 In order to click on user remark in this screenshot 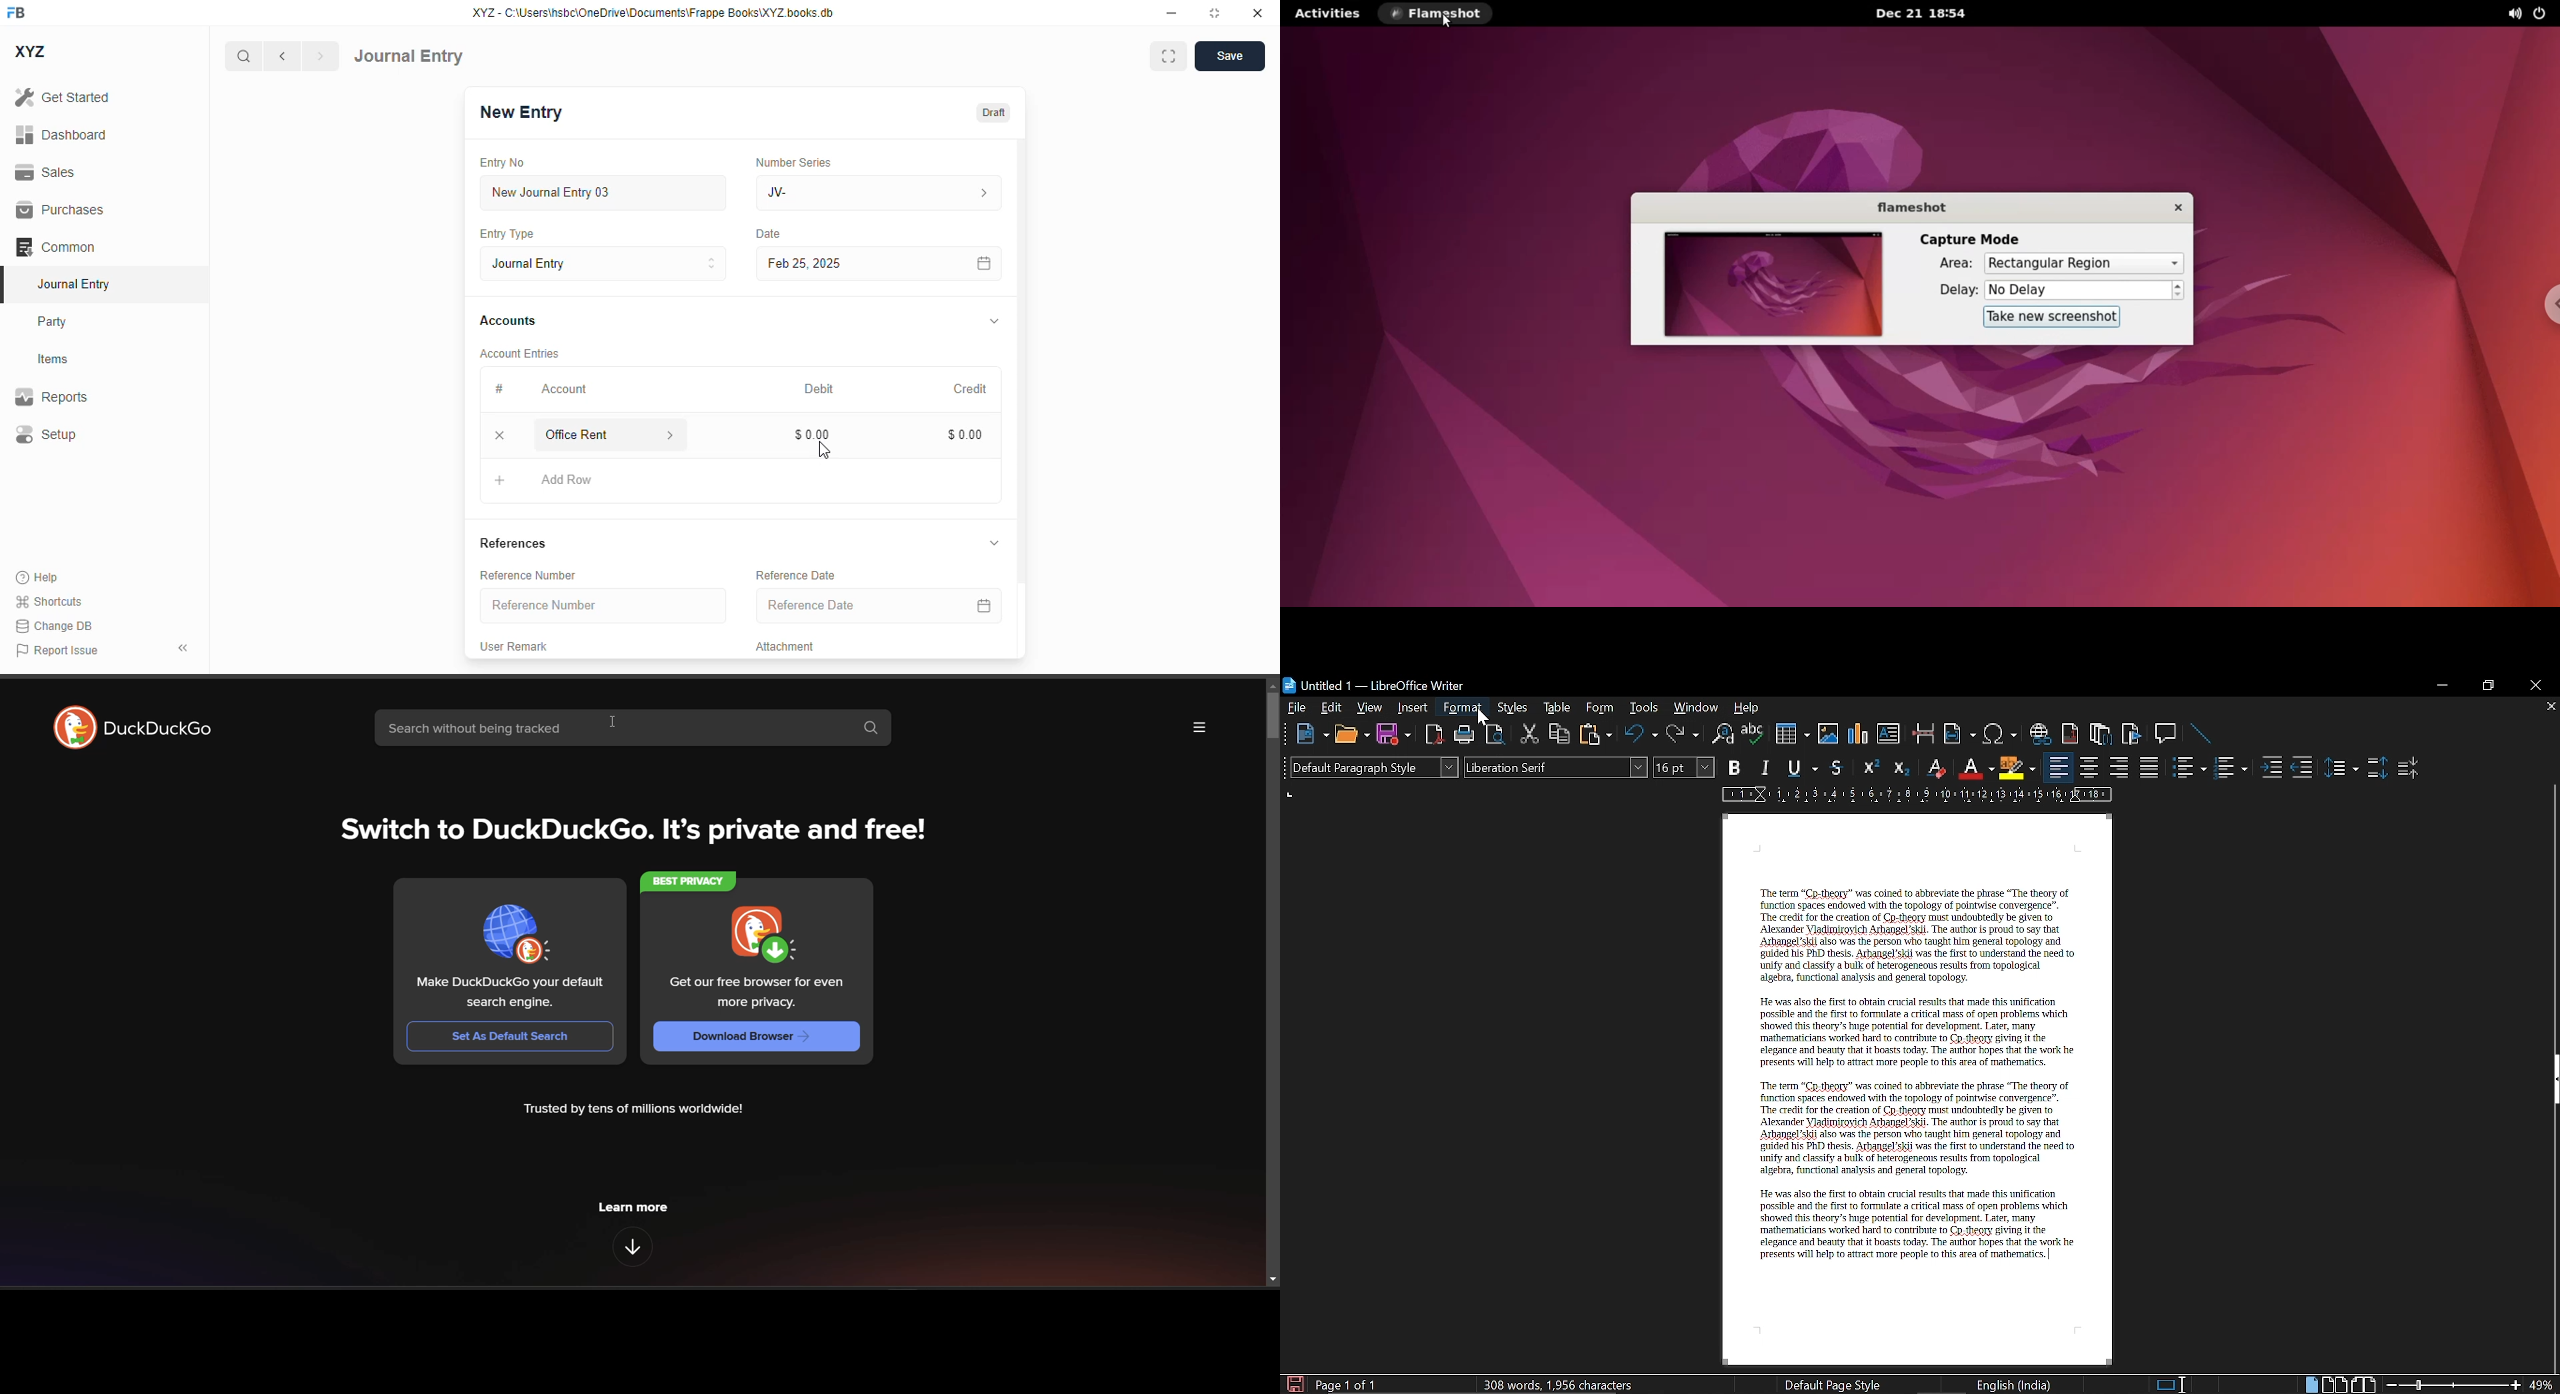, I will do `click(513, 647)`.